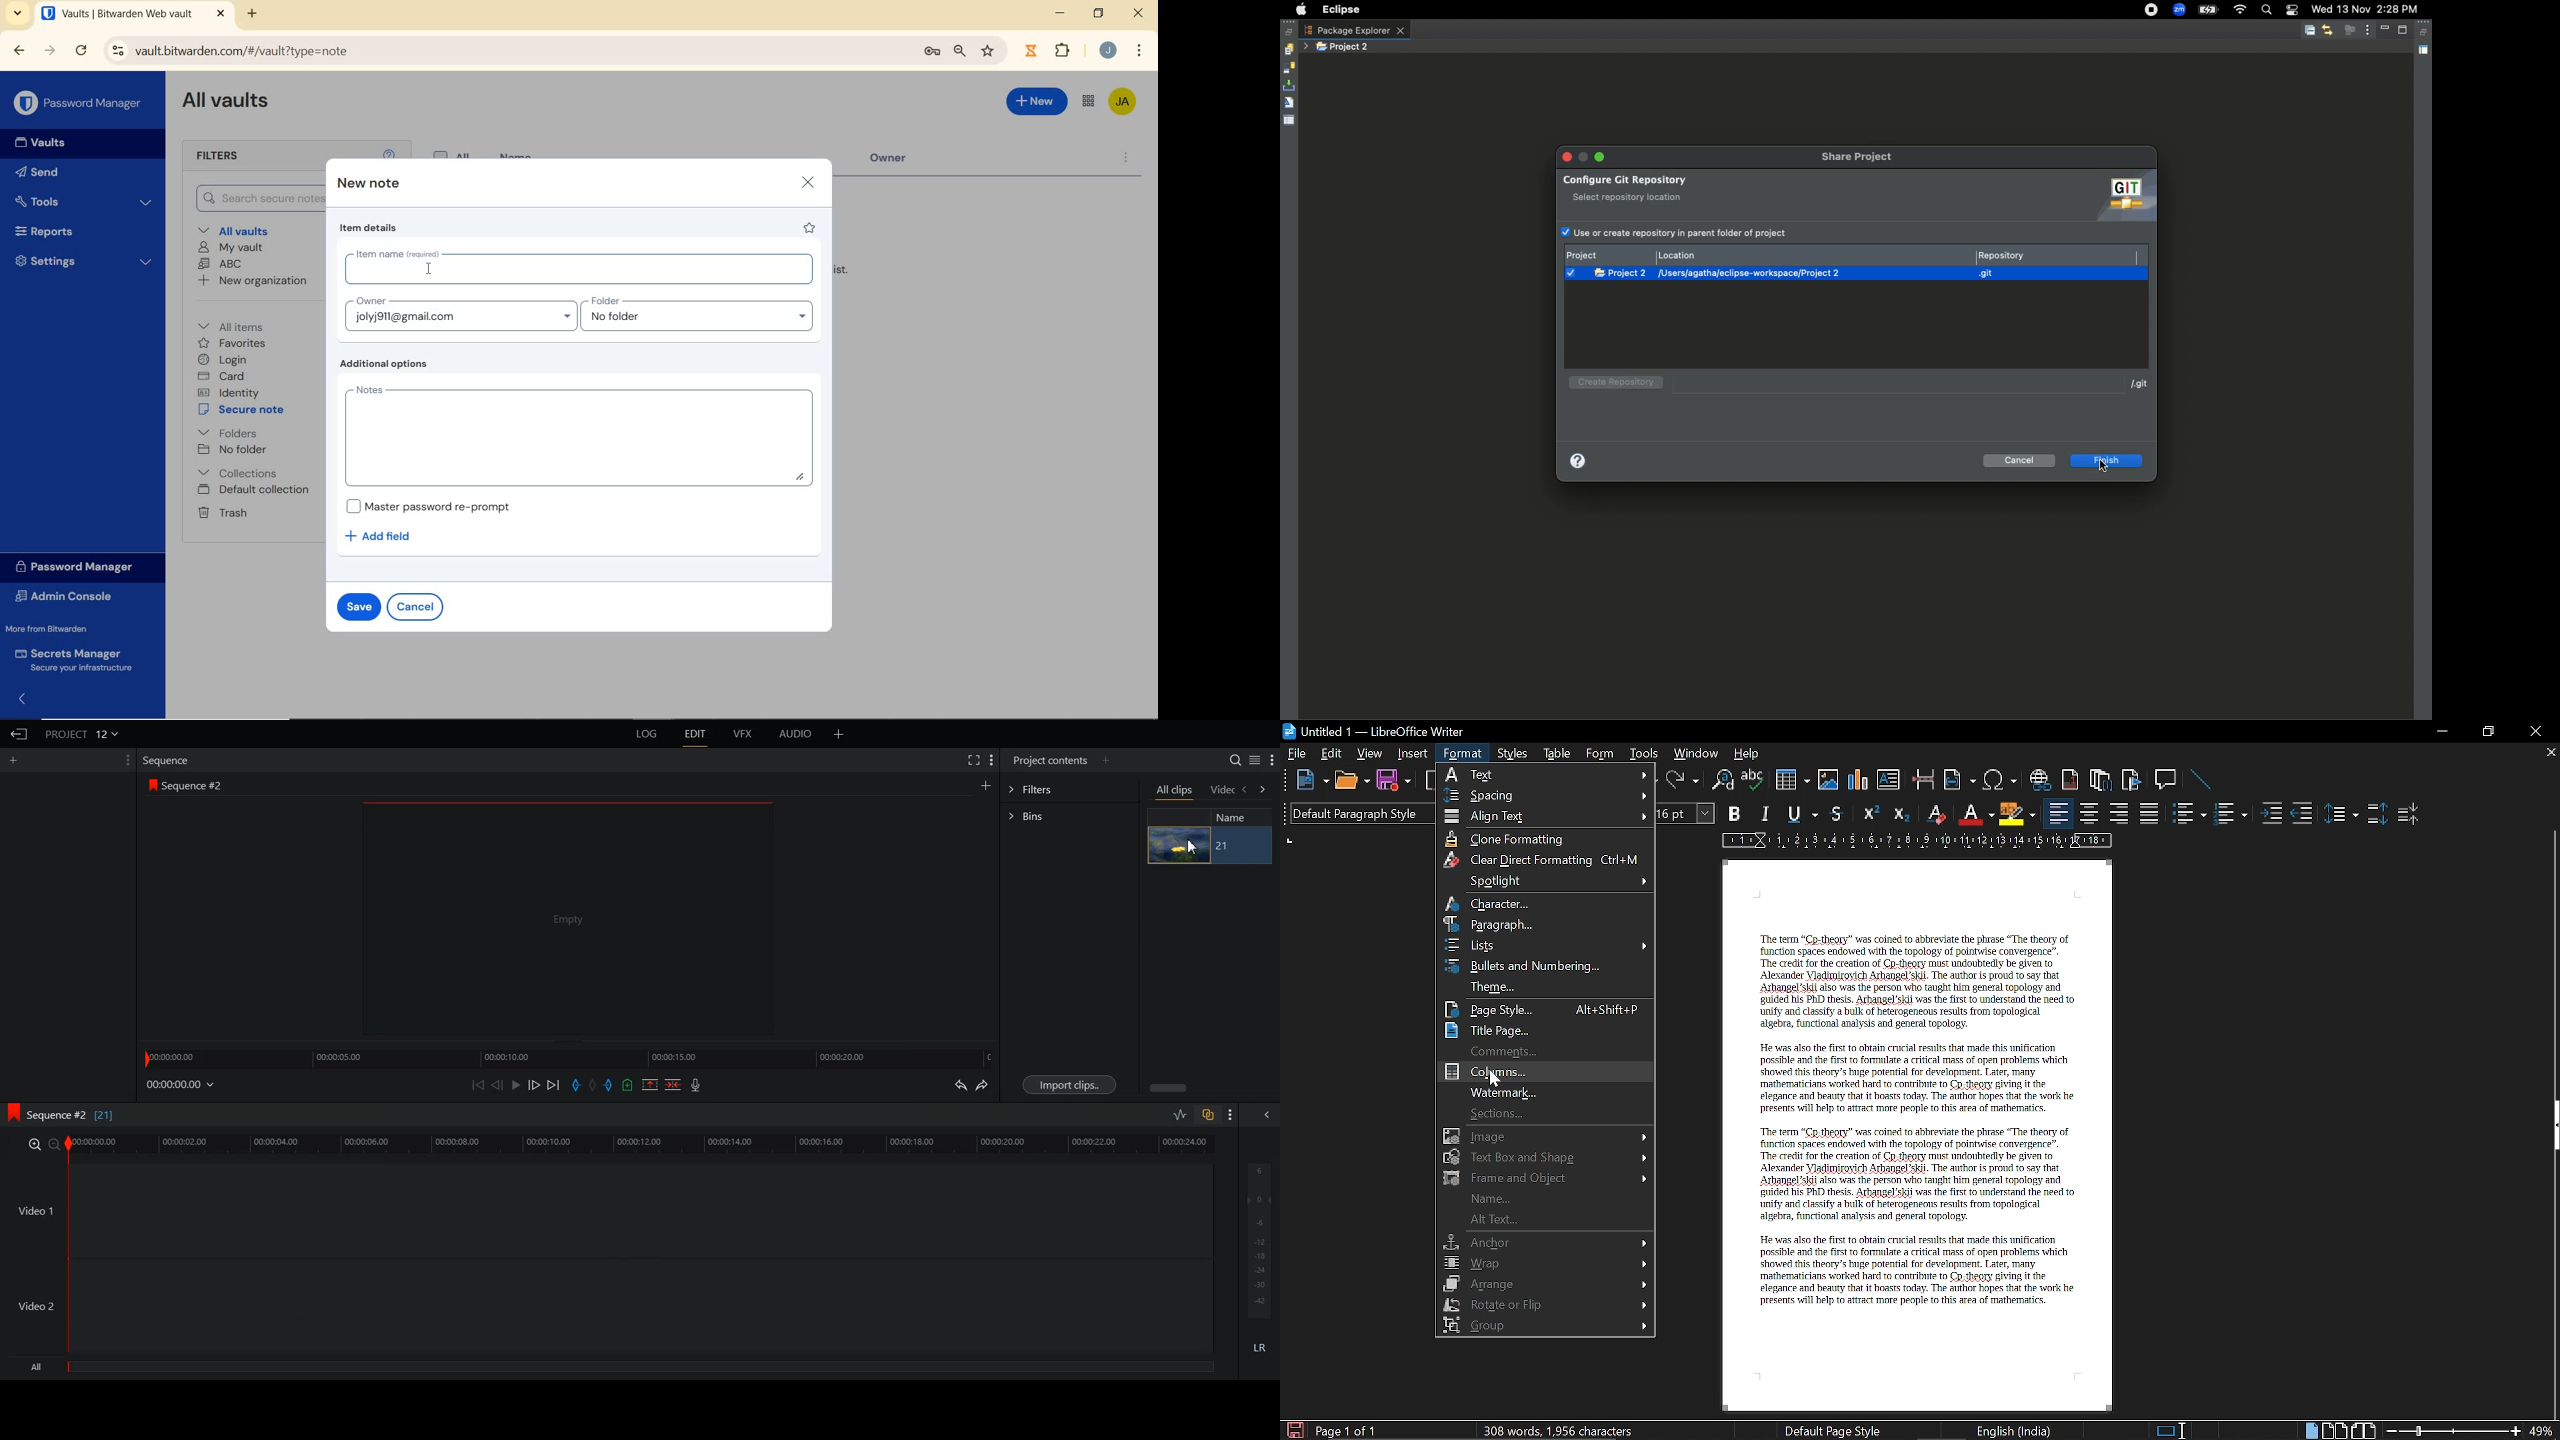  Describe the element at coordinates (2070, 779) in the screenshot. I see `Insert endnote` at that location.